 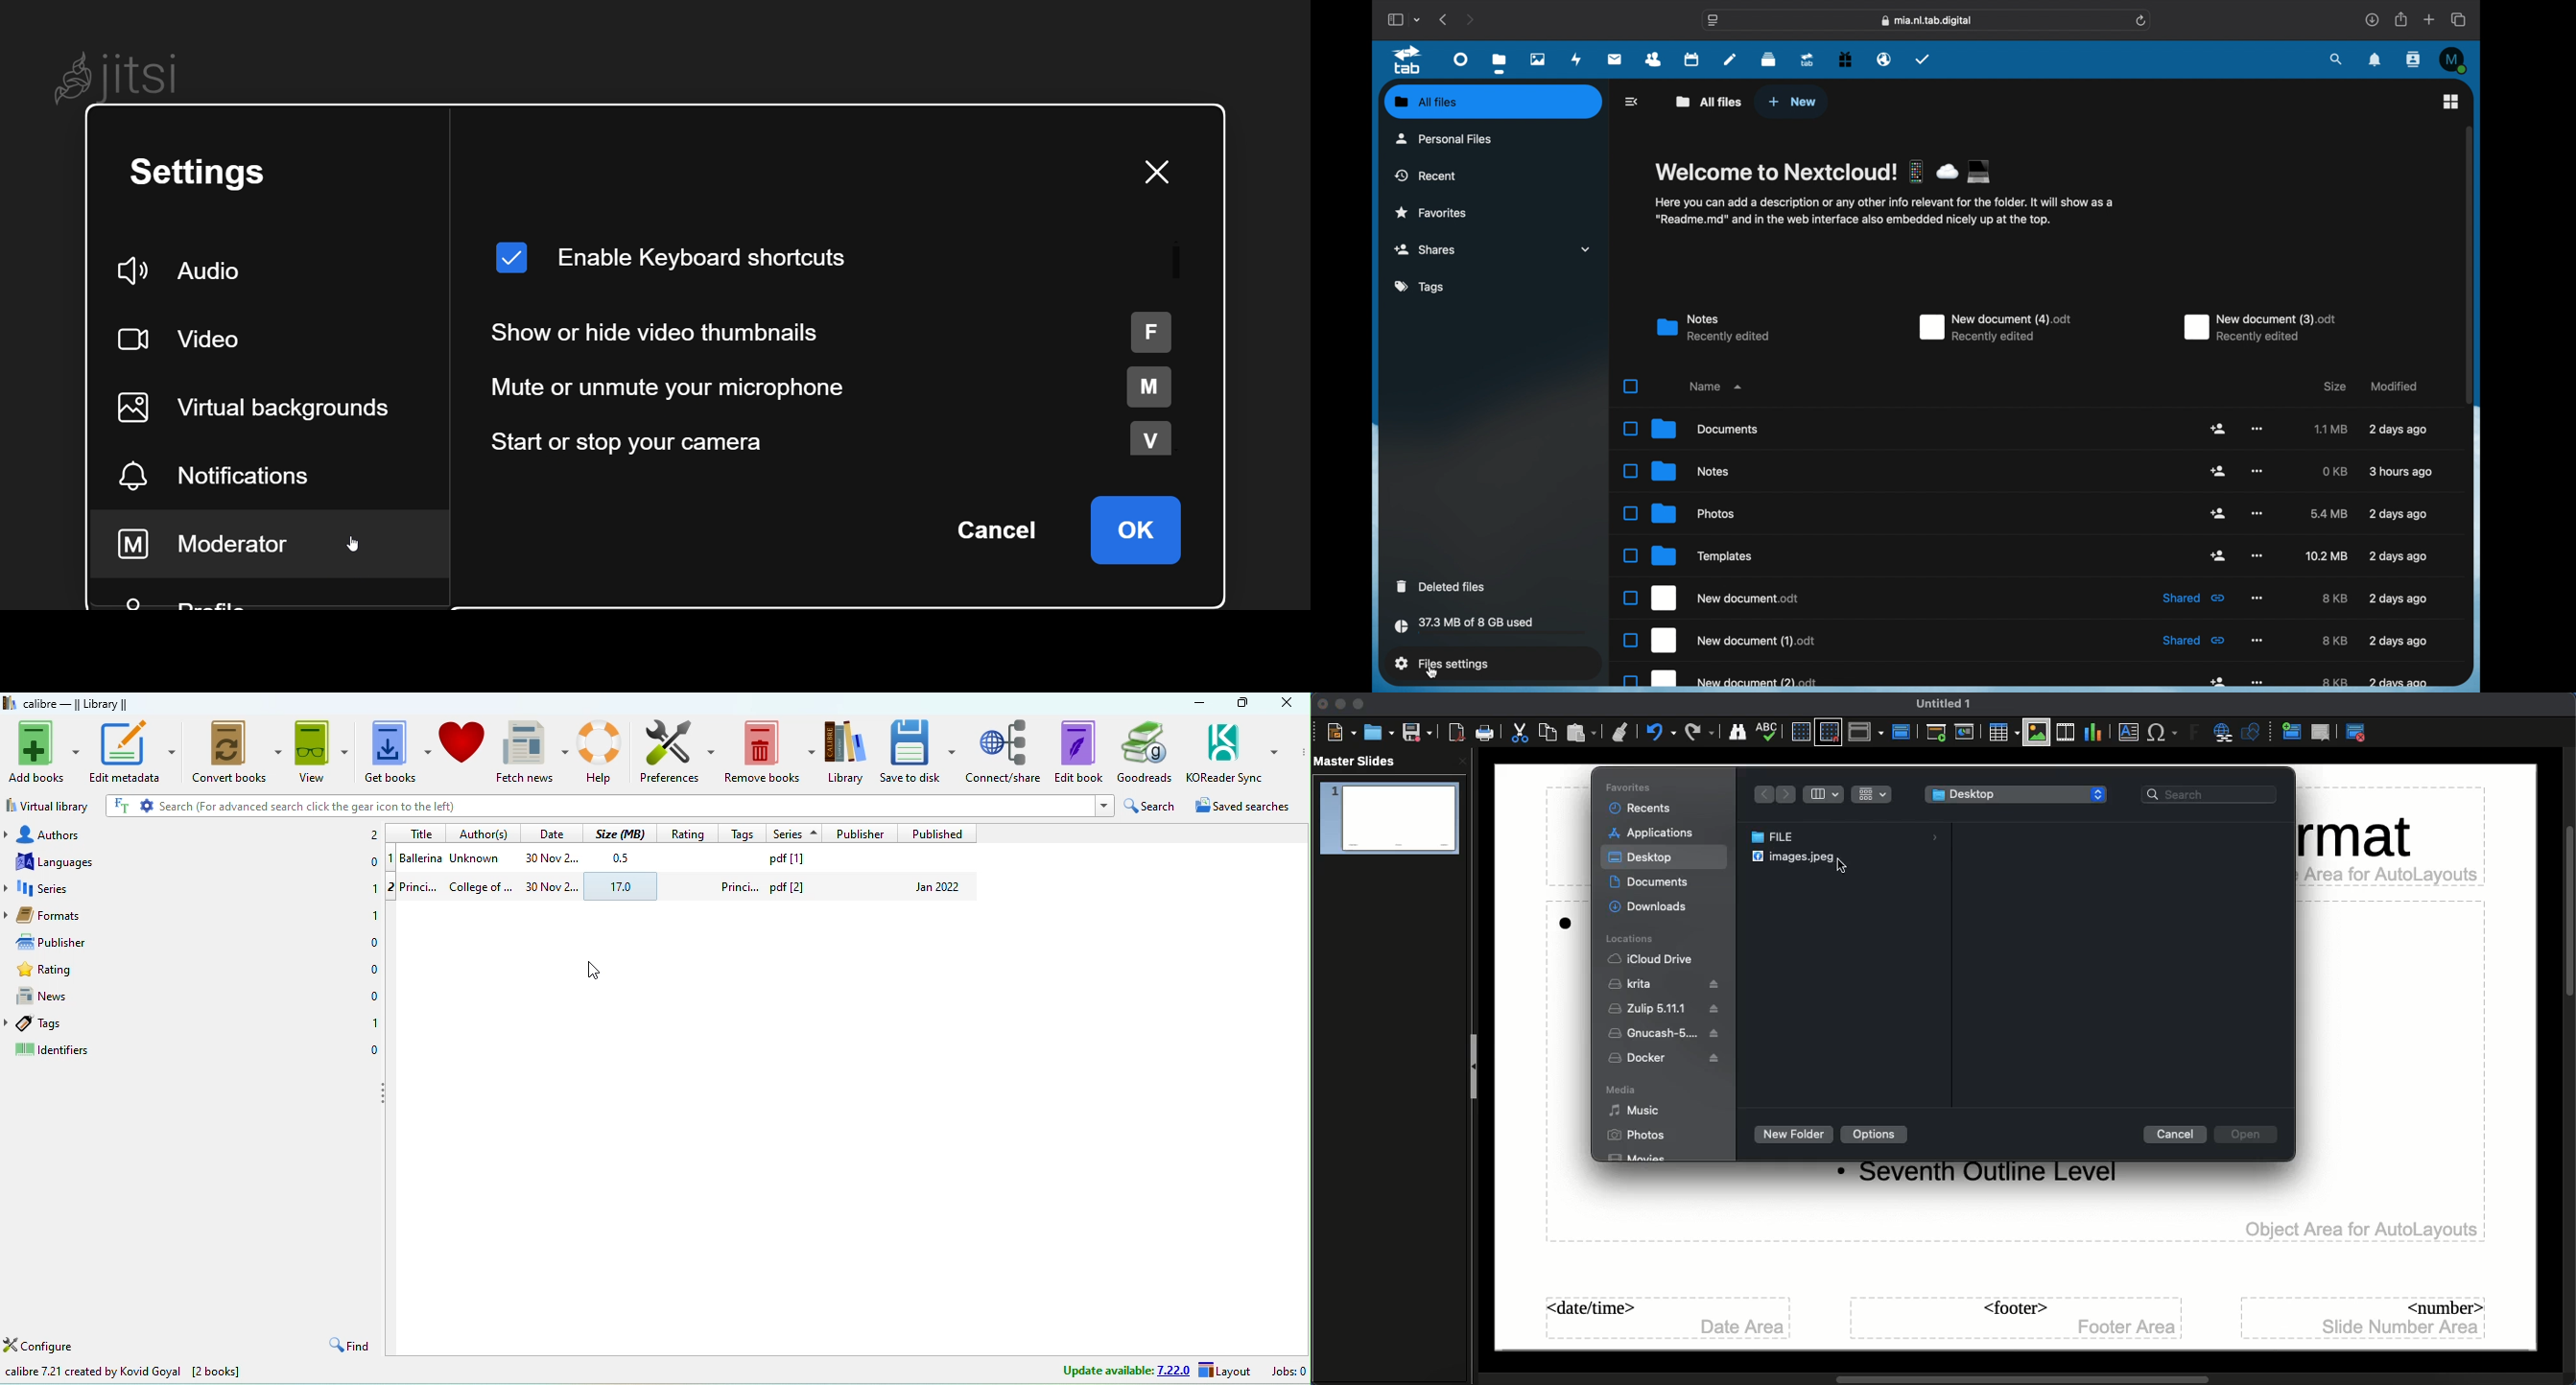 What do you see at coordinates (2091, 734) in the screenshot?
I see `Chart` at bounding box center [2091, 734].